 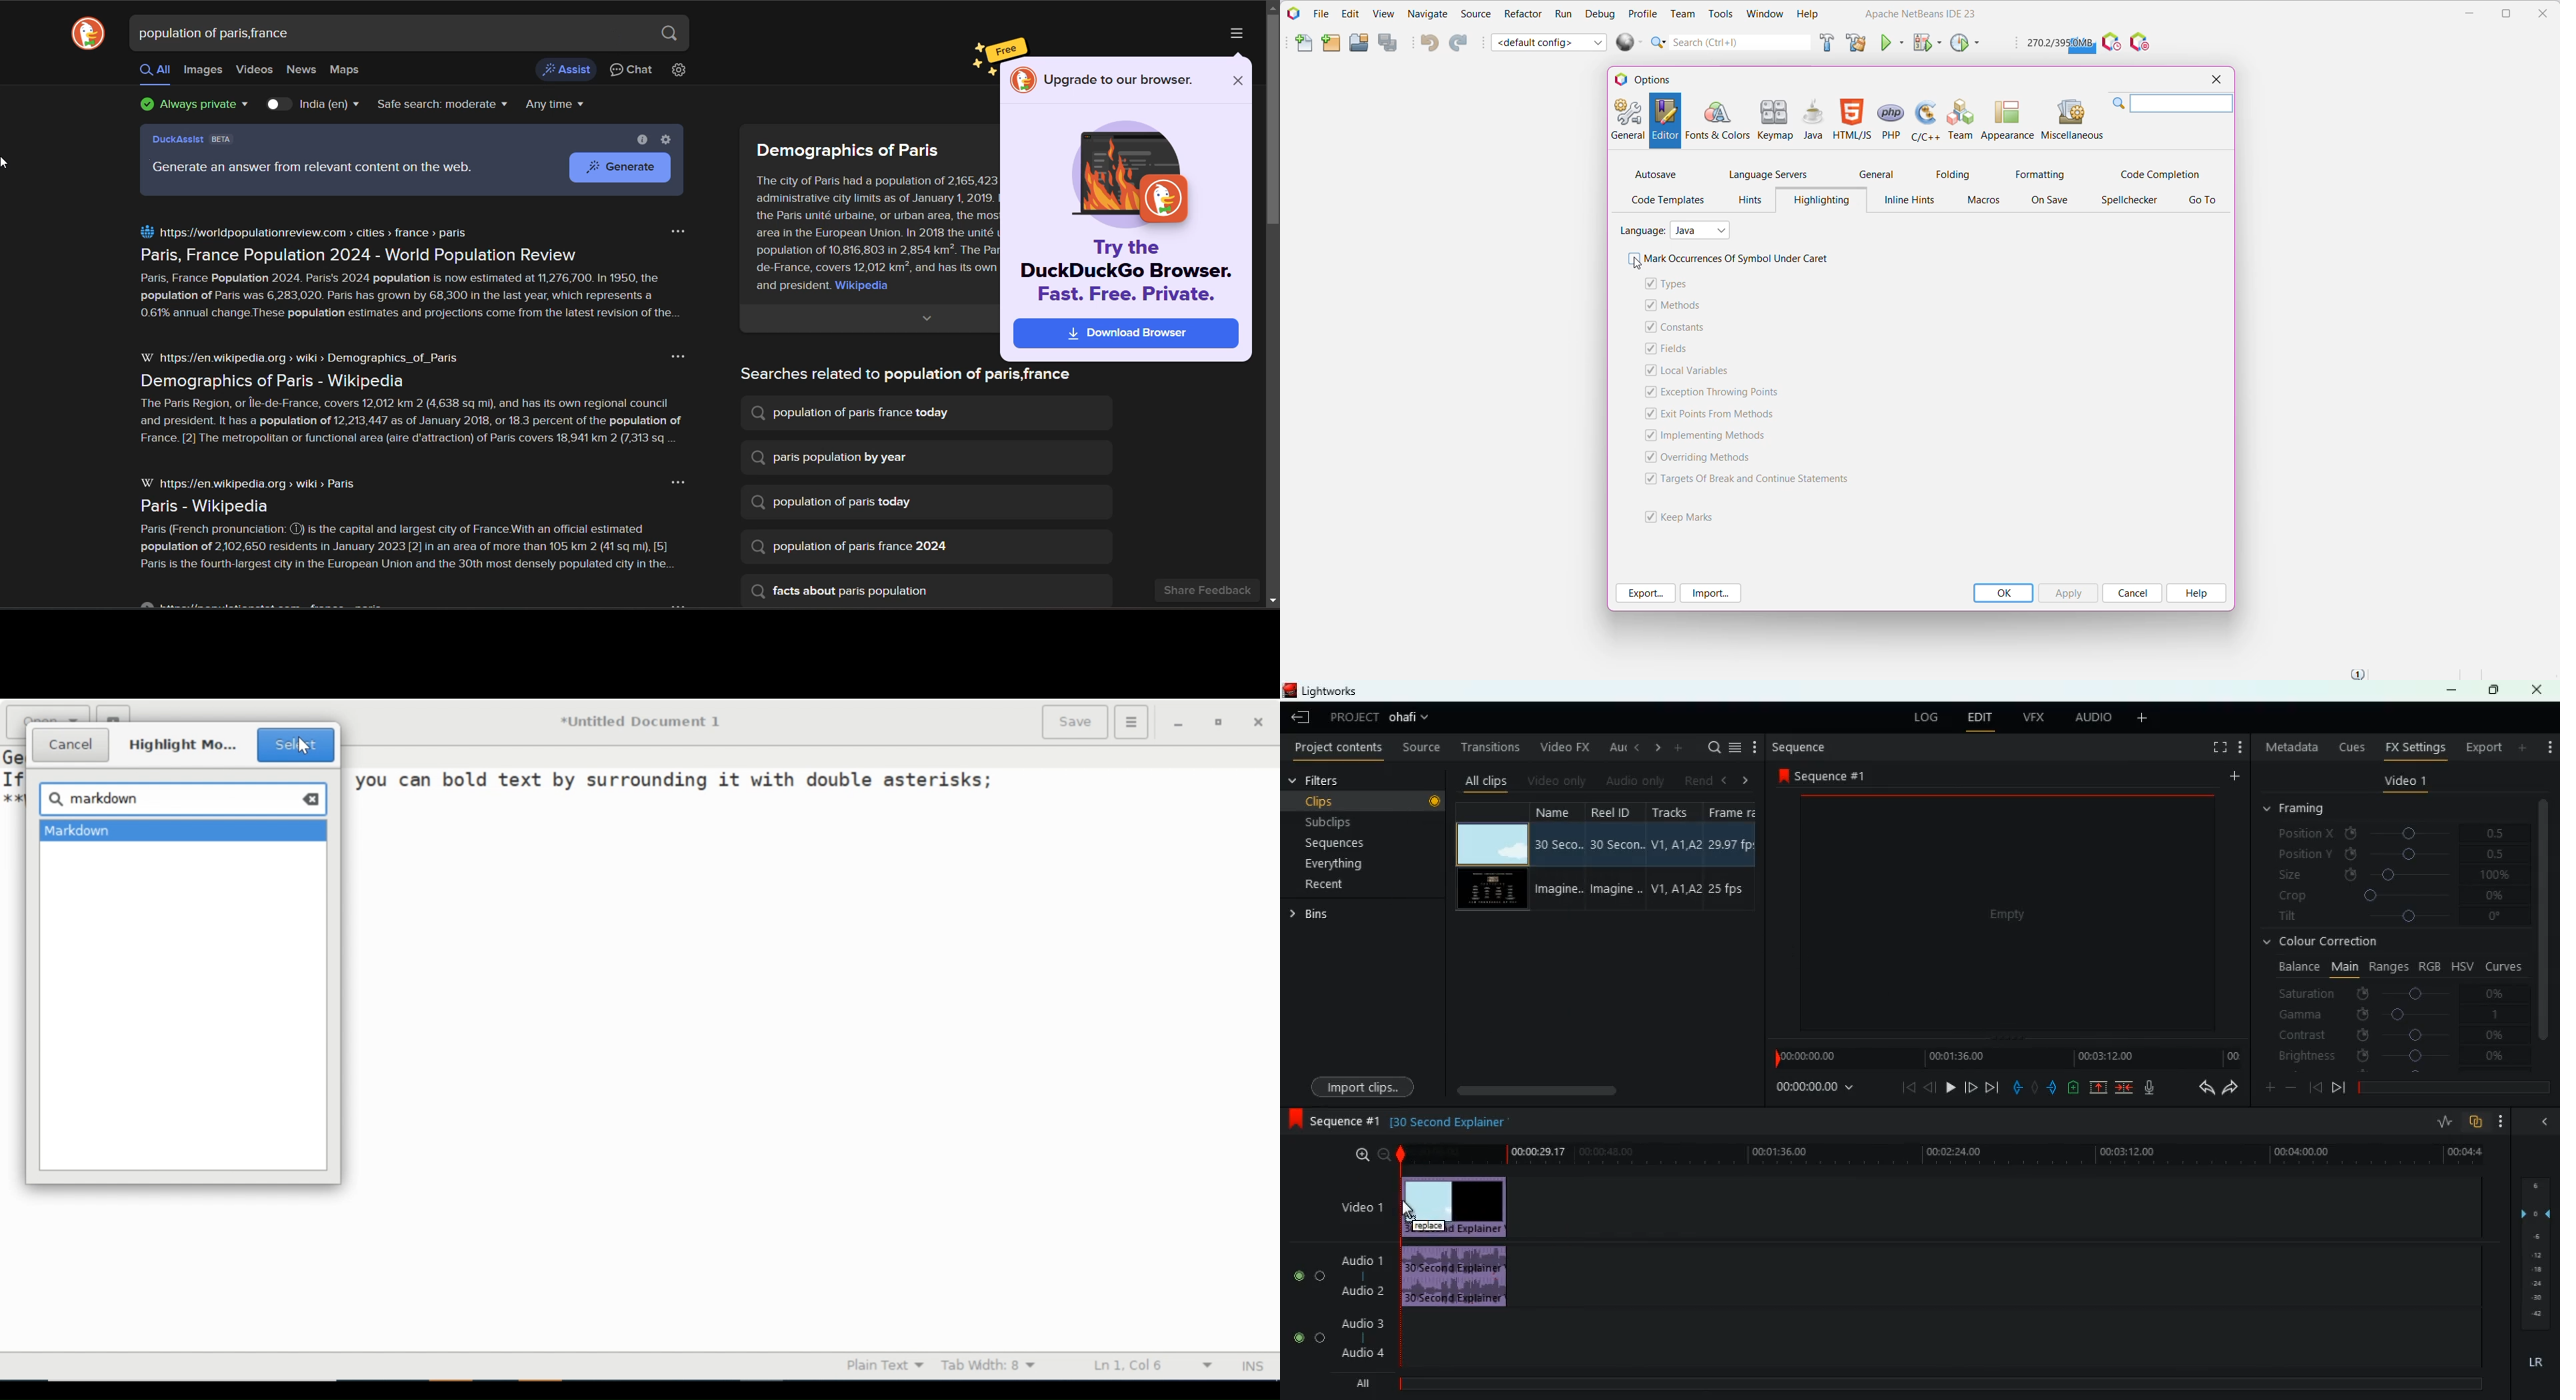 I want to click on Apache Netbeans IDE 23, so click(x=1916, y=14).